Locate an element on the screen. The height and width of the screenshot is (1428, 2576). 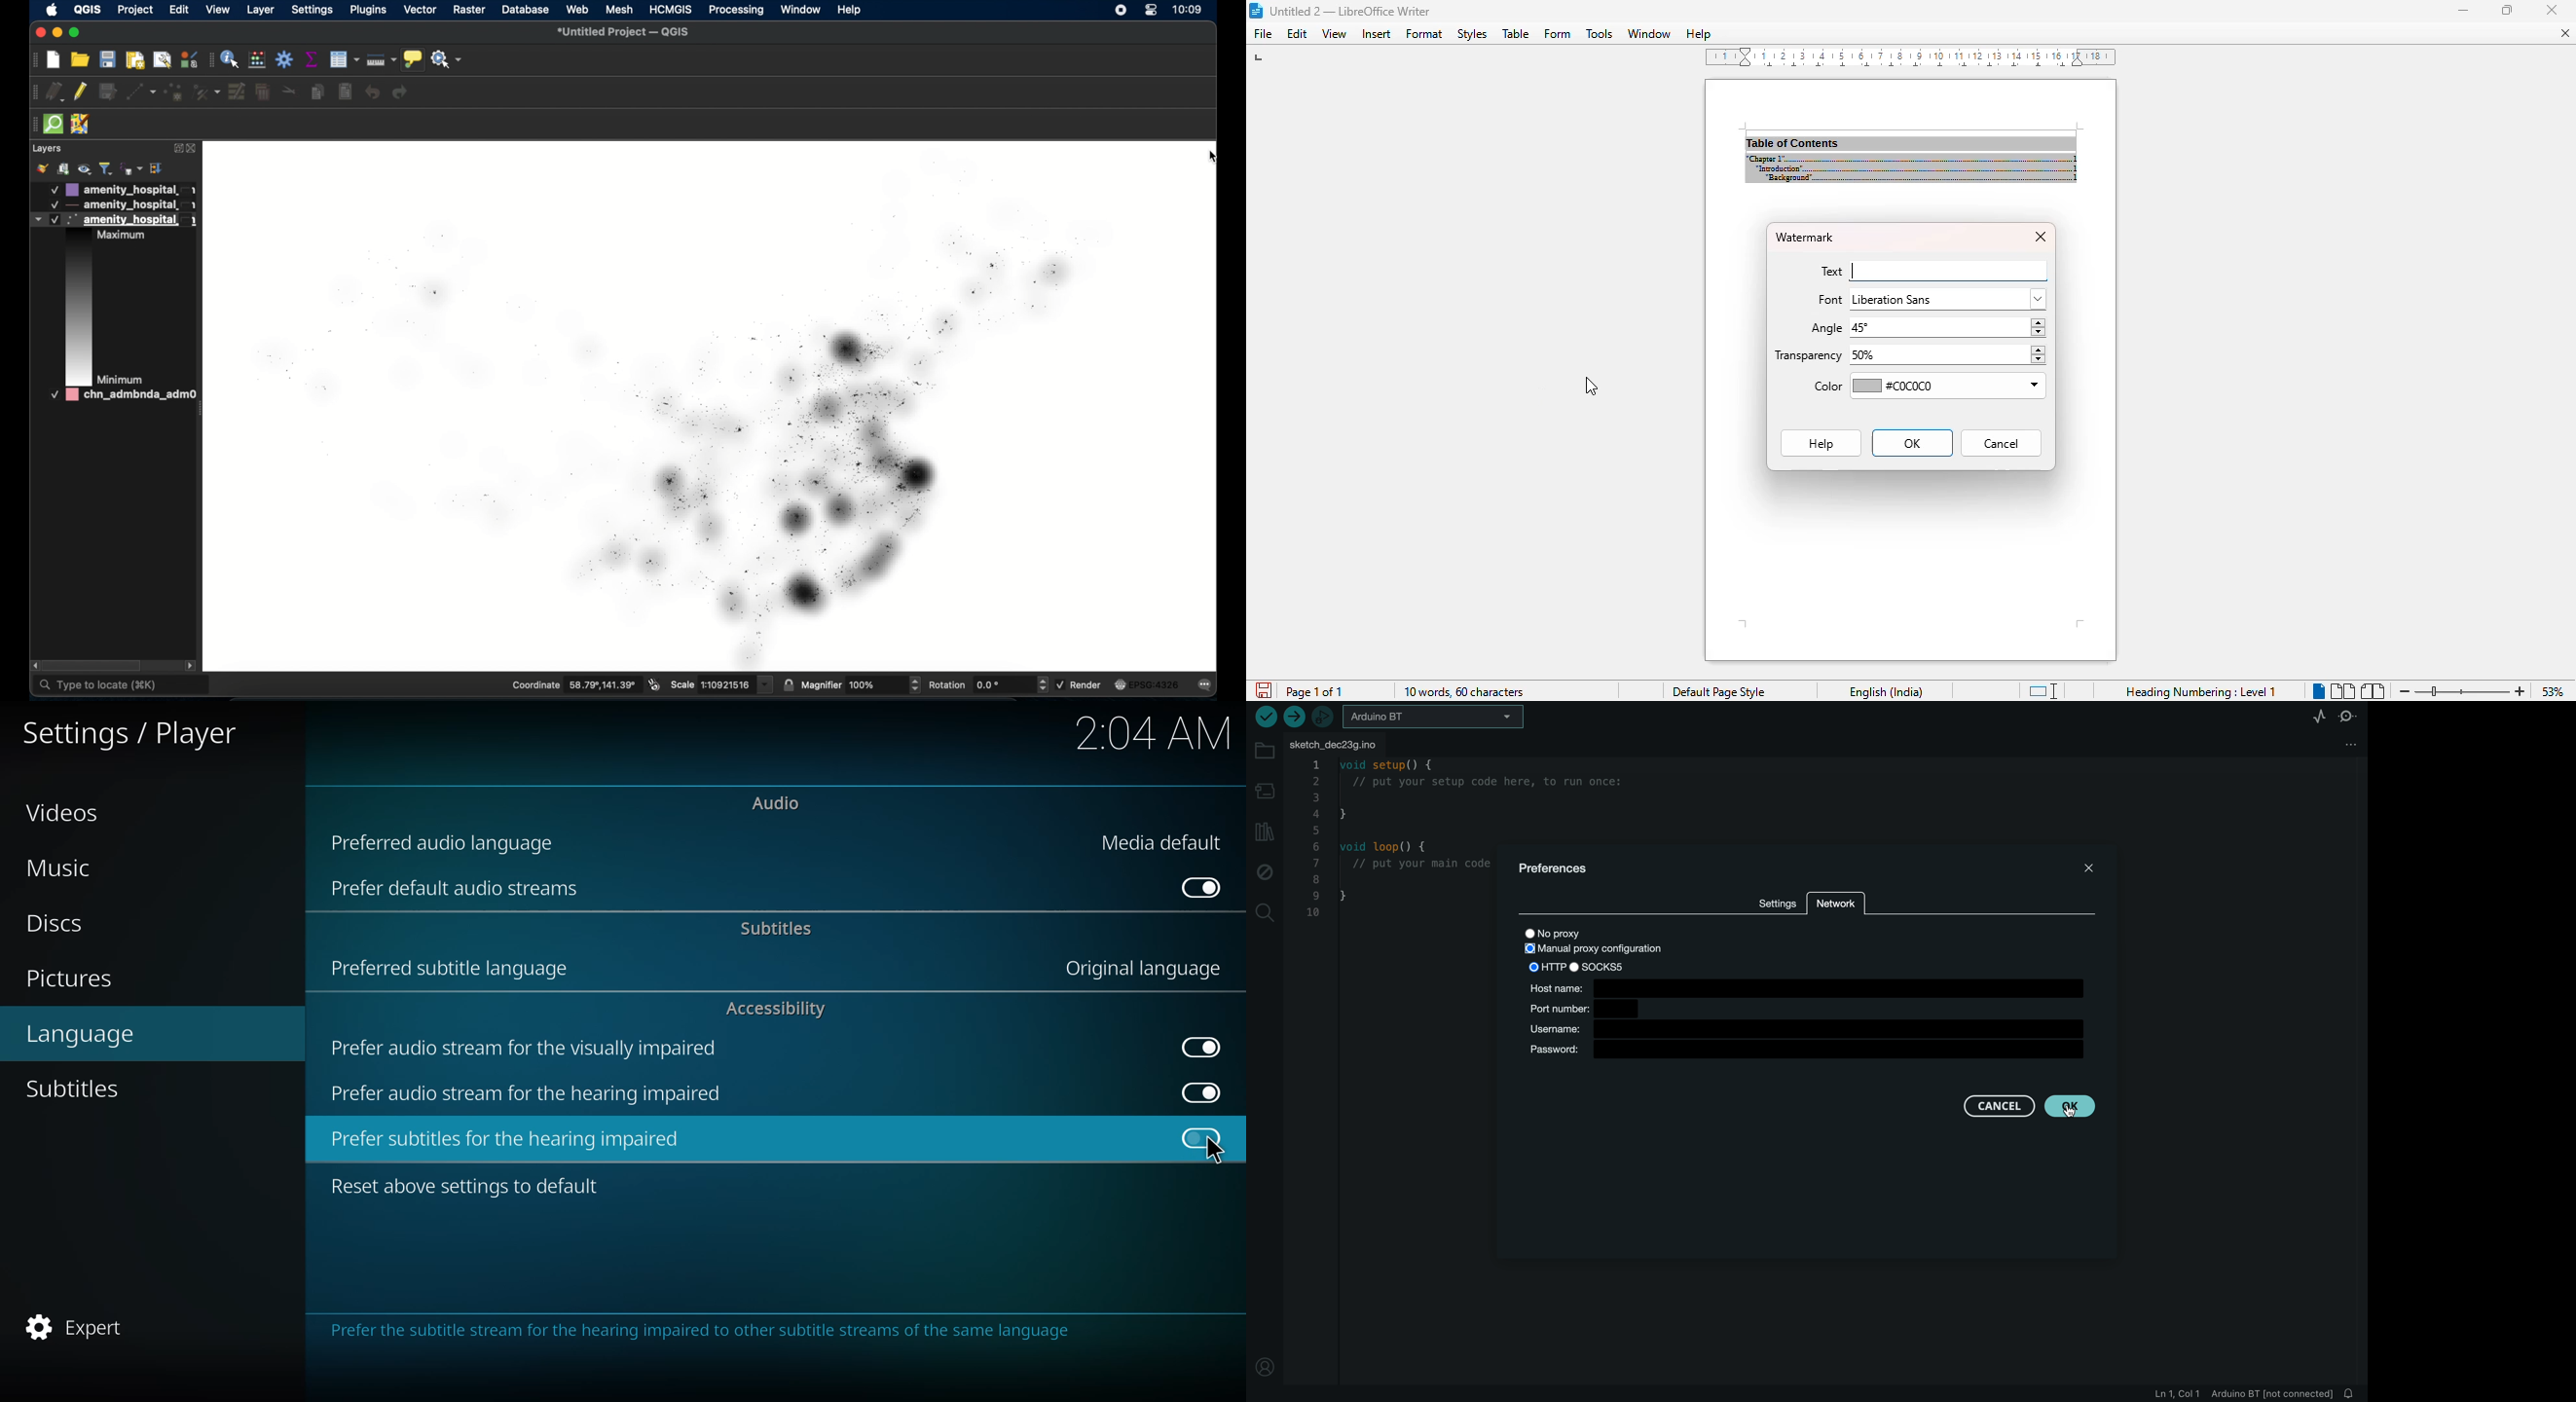
preferences is located at coordinates (1565, 868).